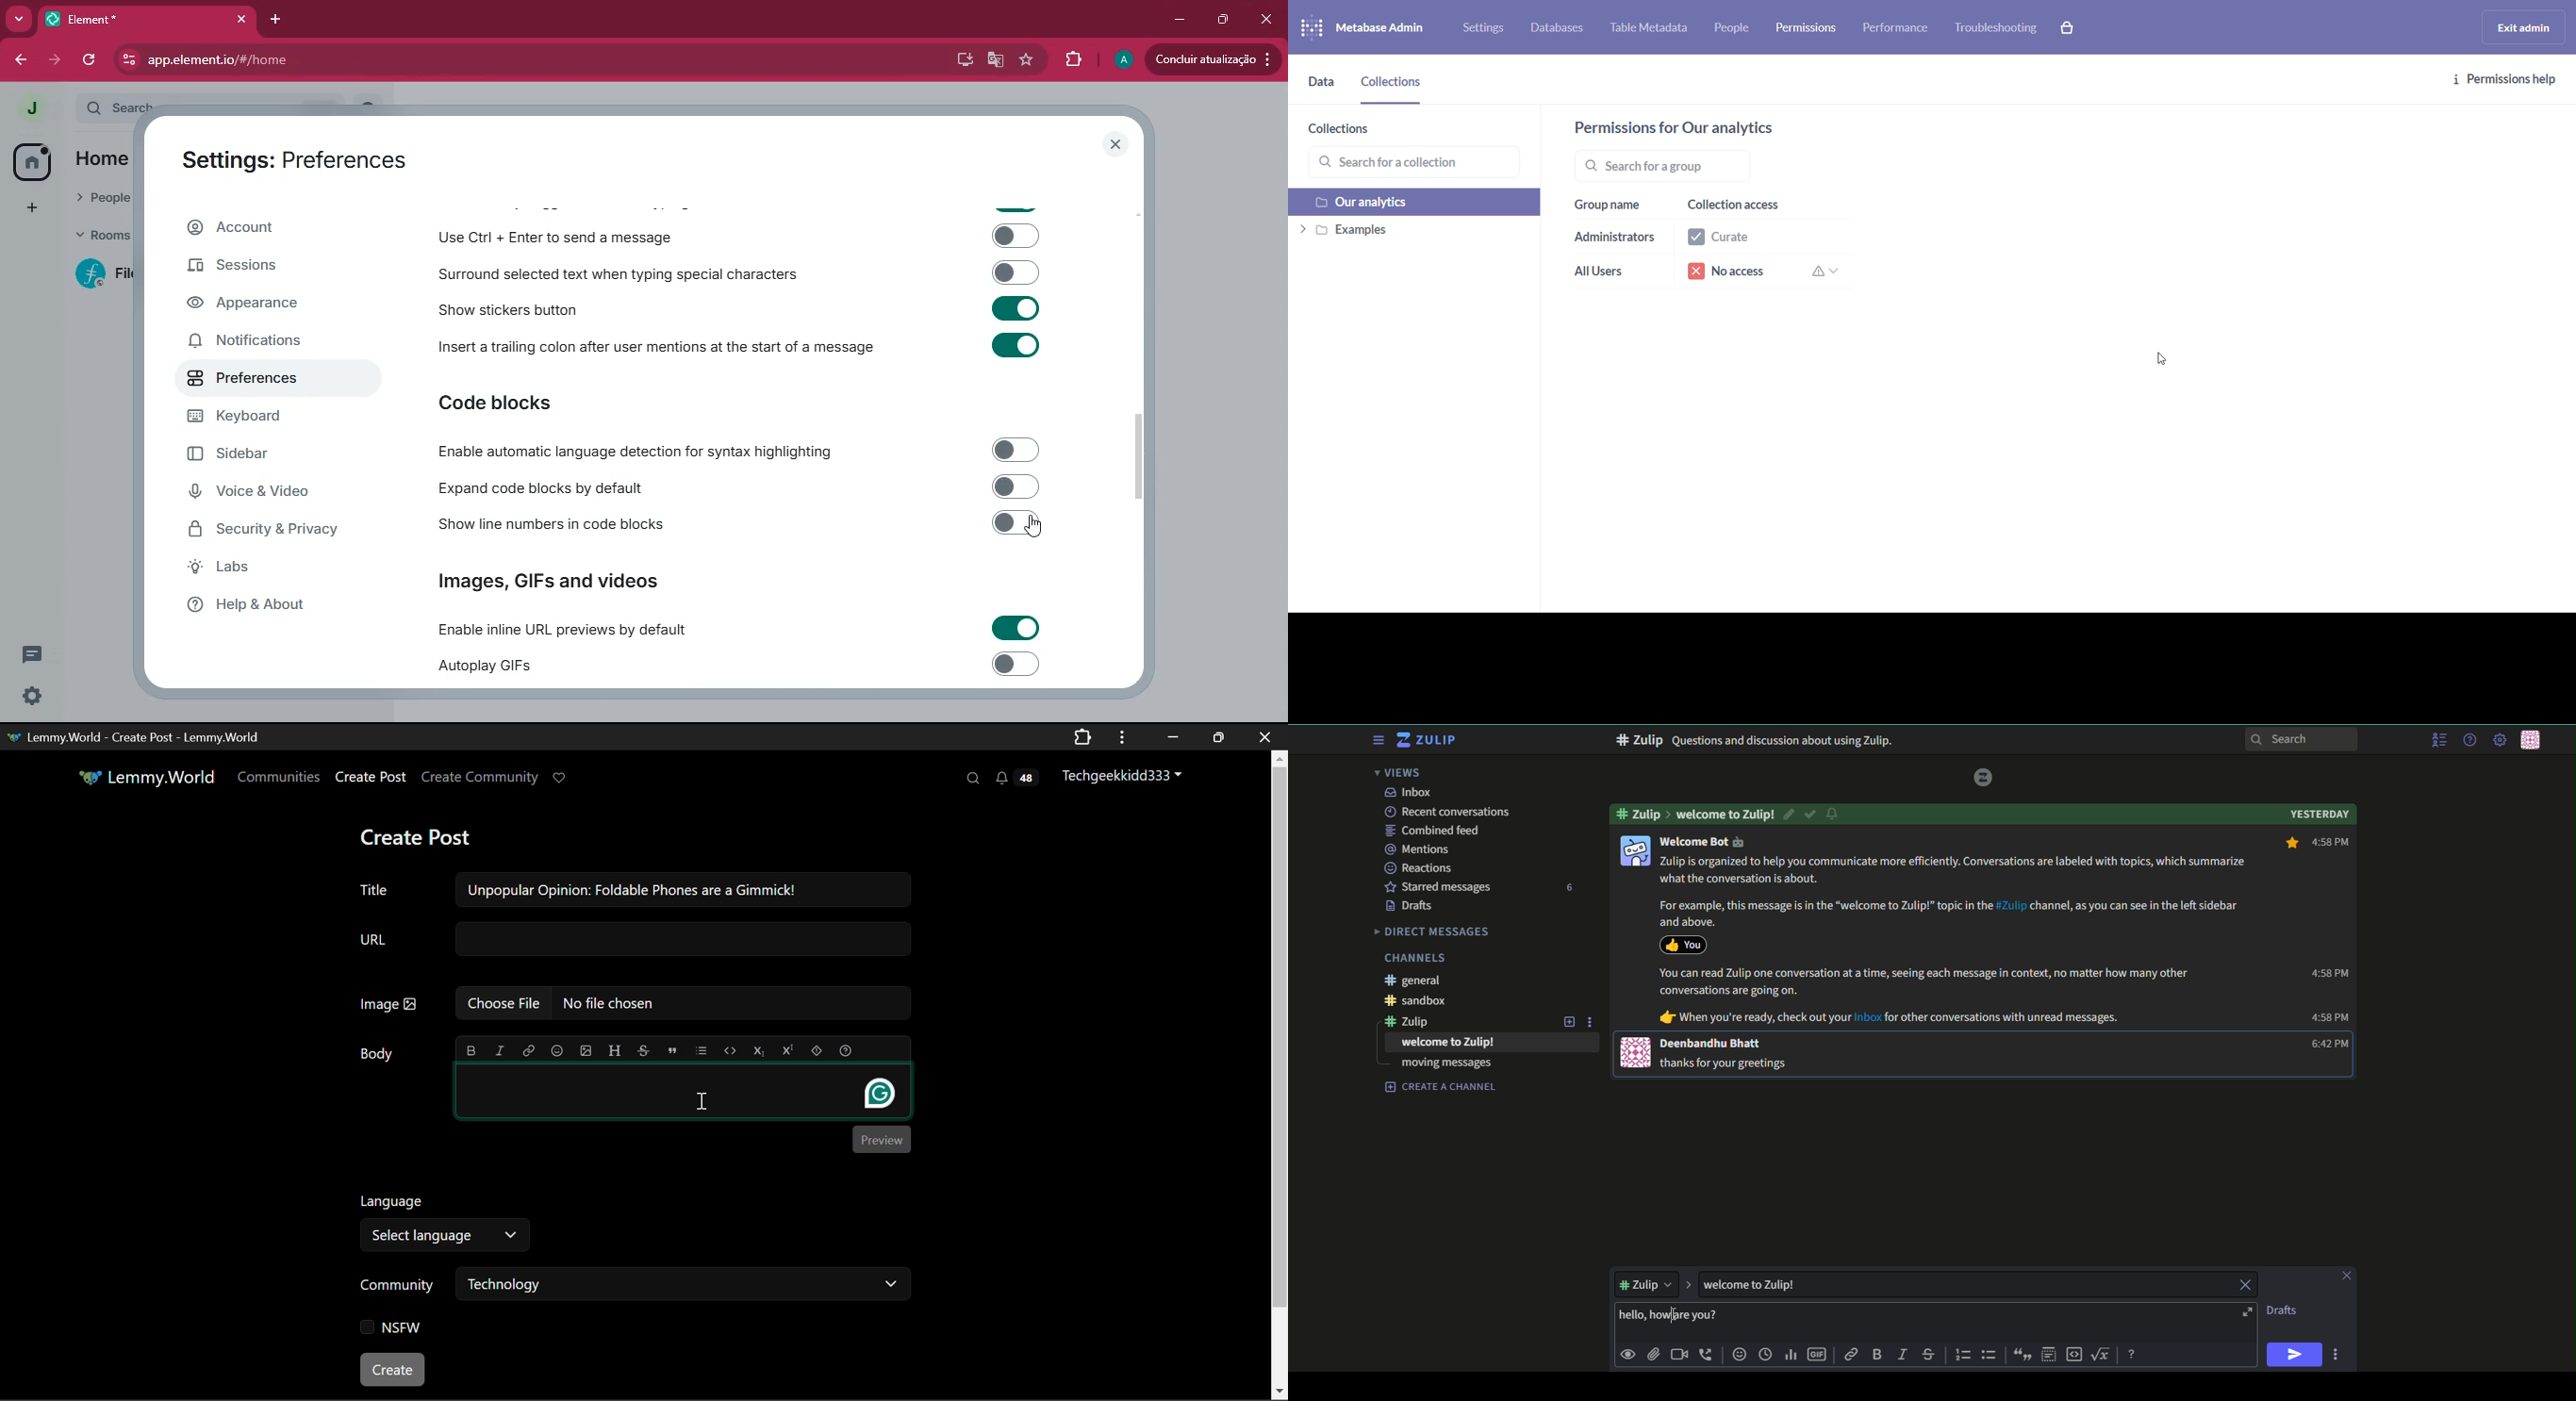 The height and width of the screenshot is (1428, 2576). I want to click on message formatting, so click(2133, 1353).